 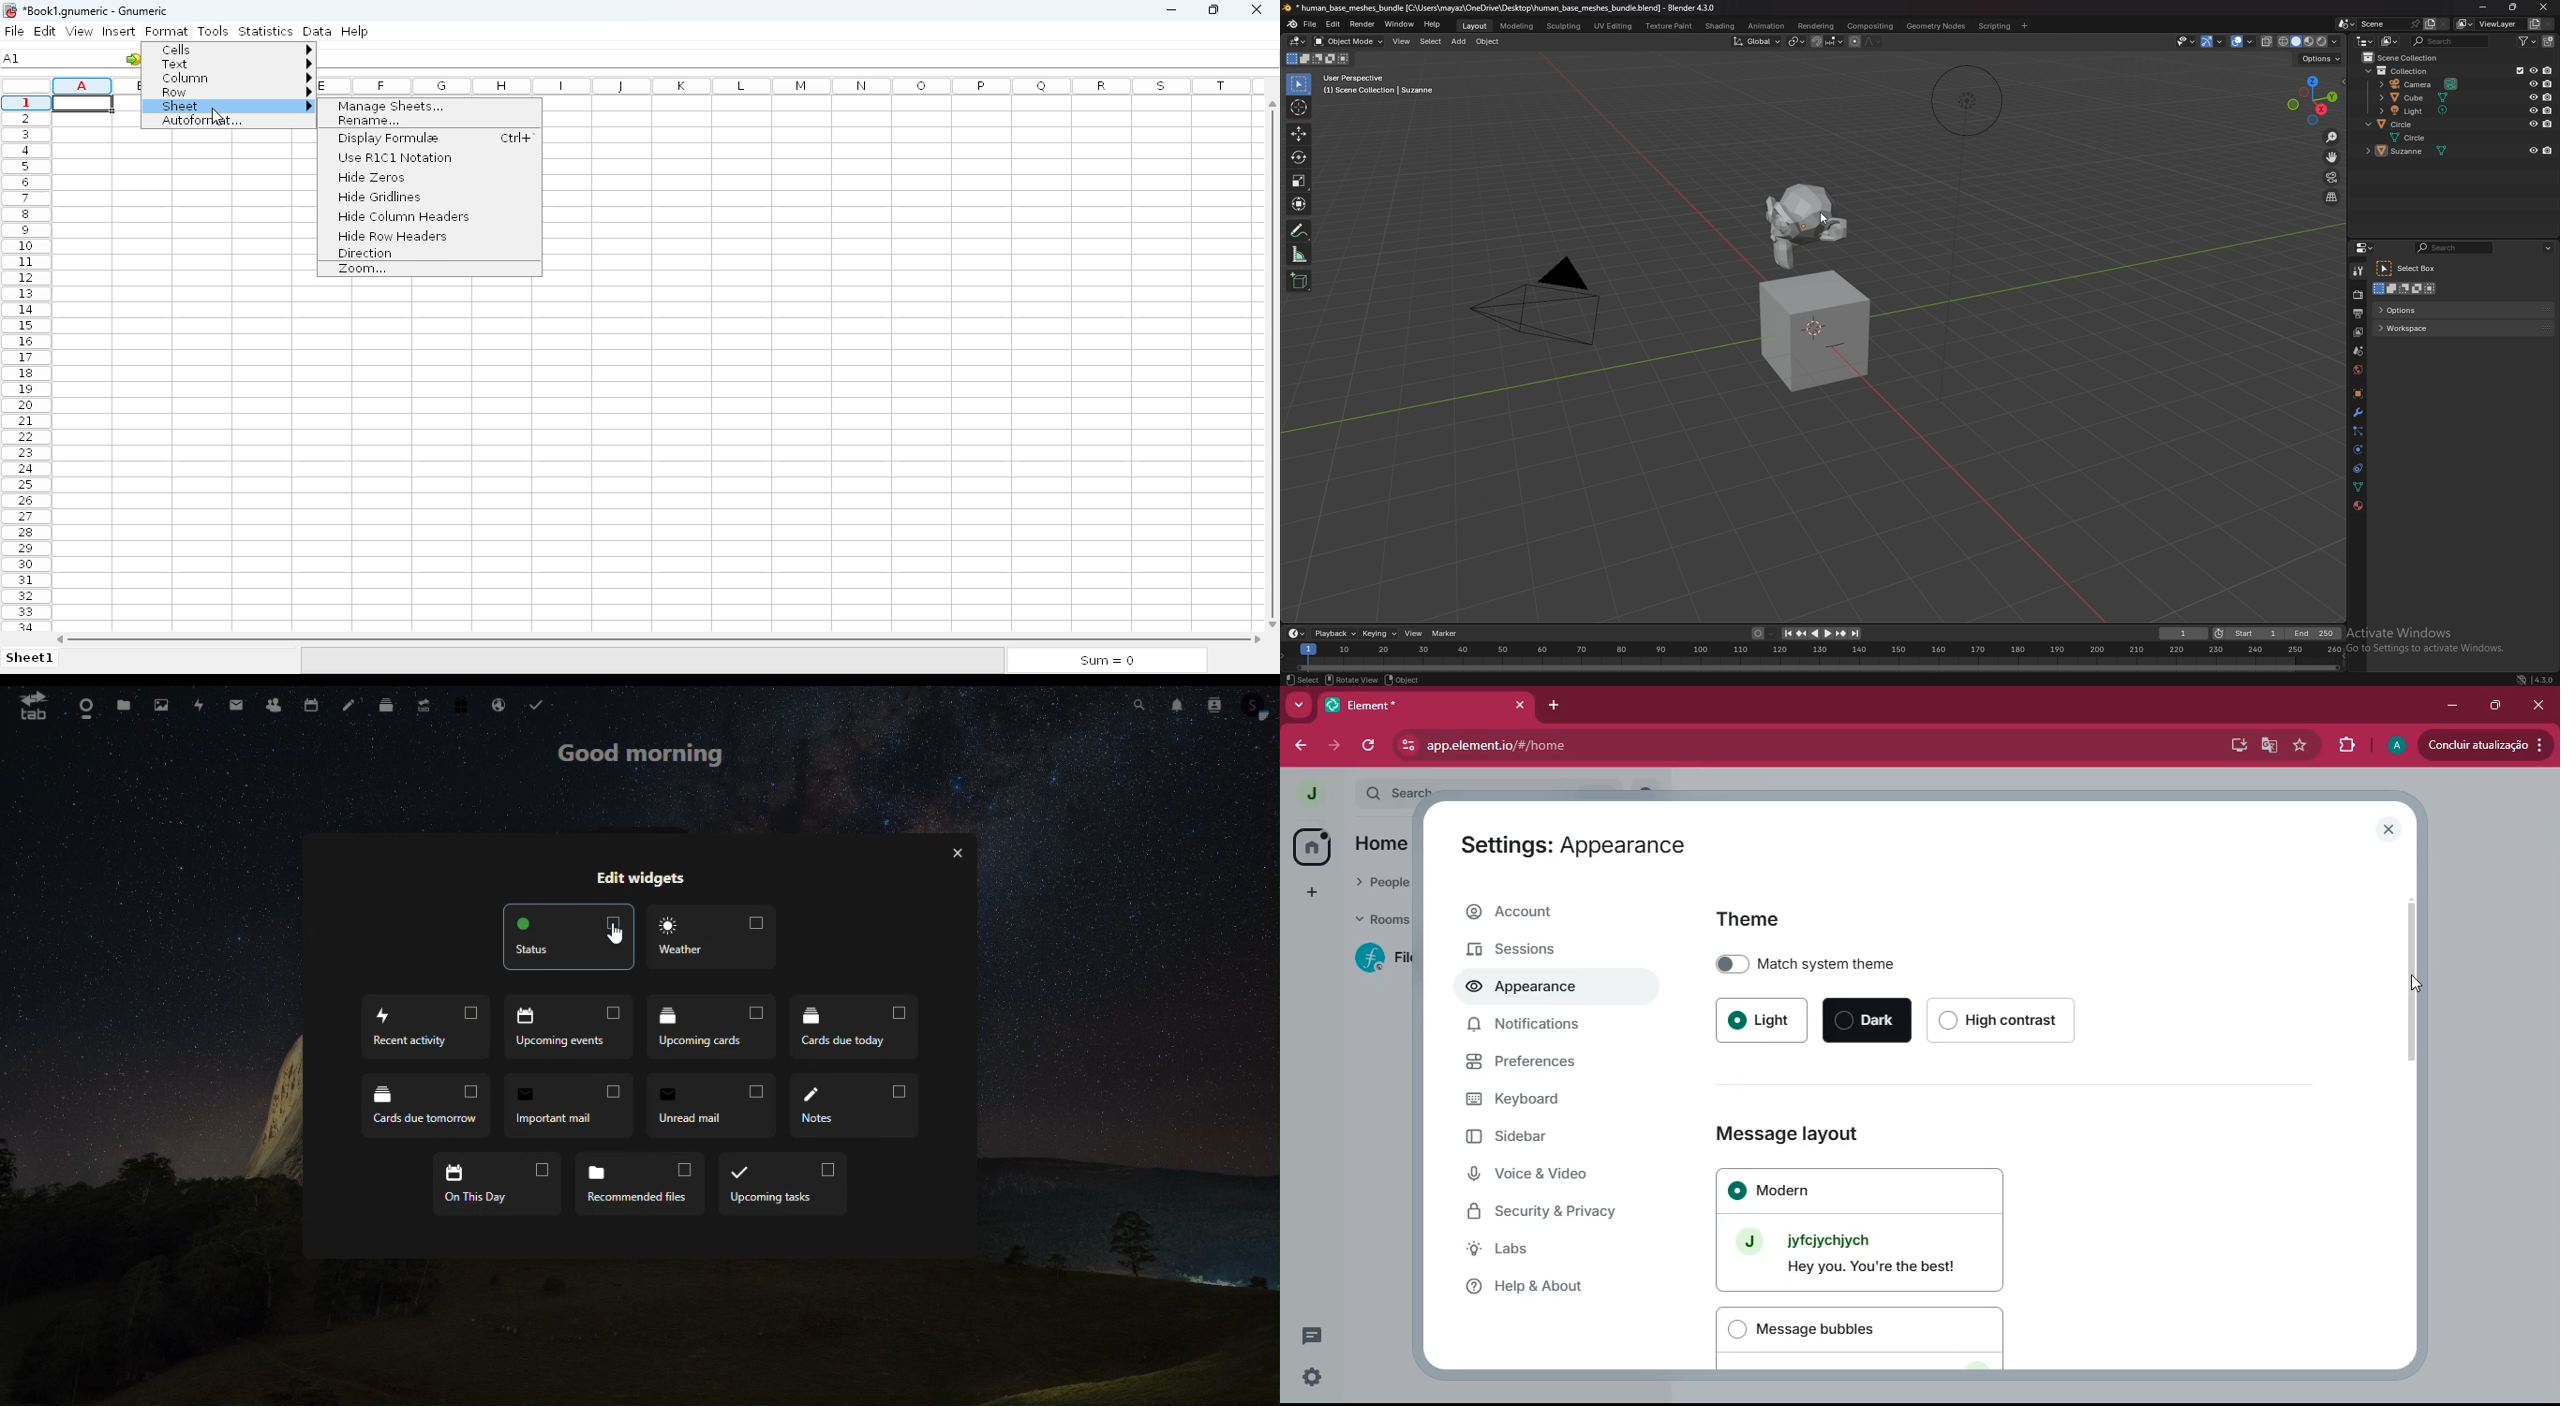 I want to click on add tab, so click(x=1556, y=701).